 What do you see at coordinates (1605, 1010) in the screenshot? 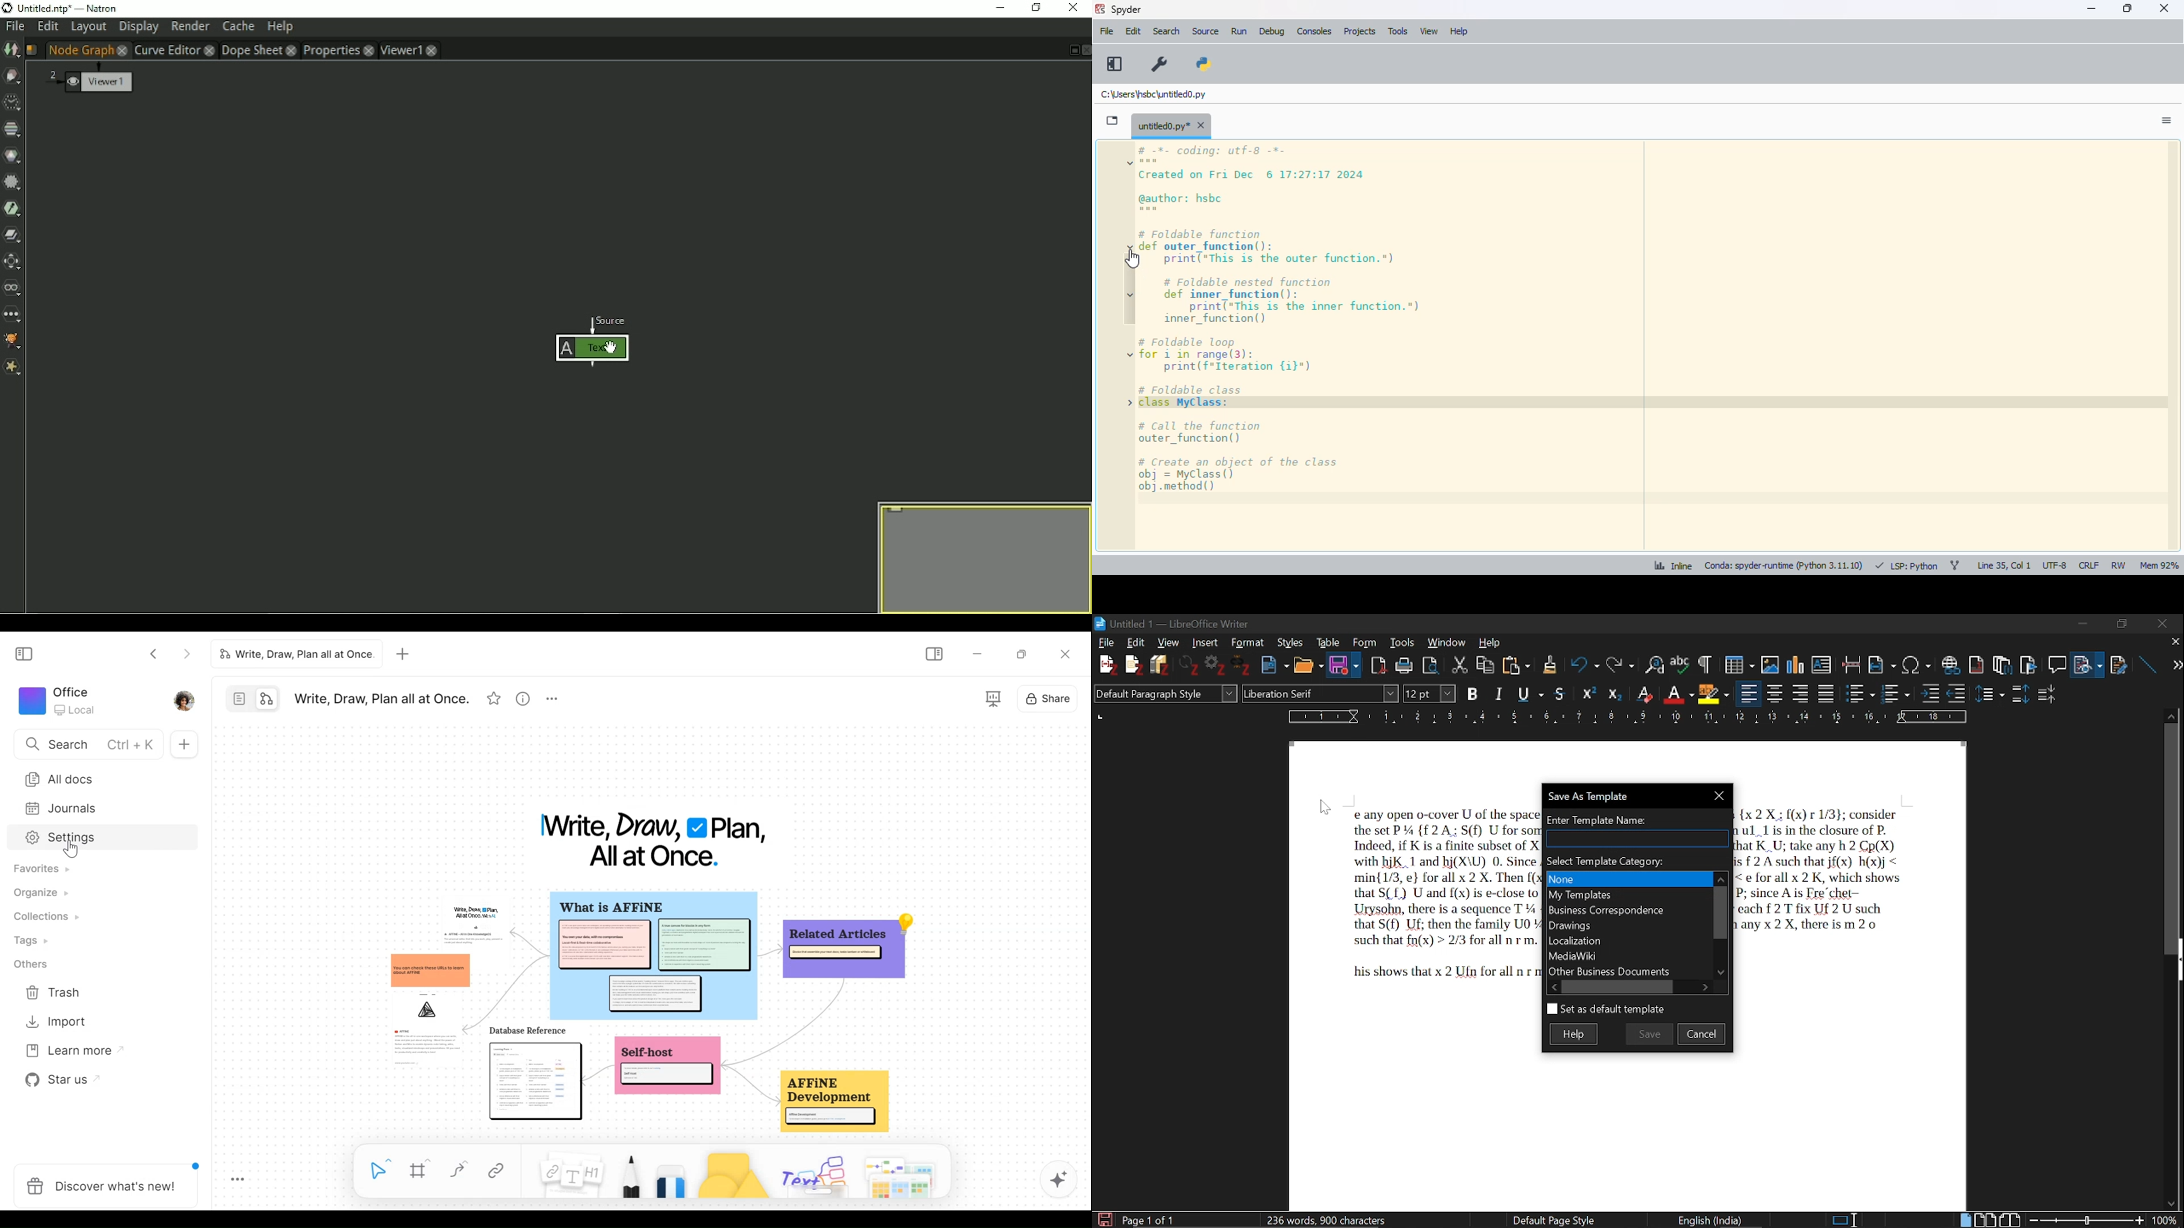
I see `Set as default` at bounding box center [1605, 1010].